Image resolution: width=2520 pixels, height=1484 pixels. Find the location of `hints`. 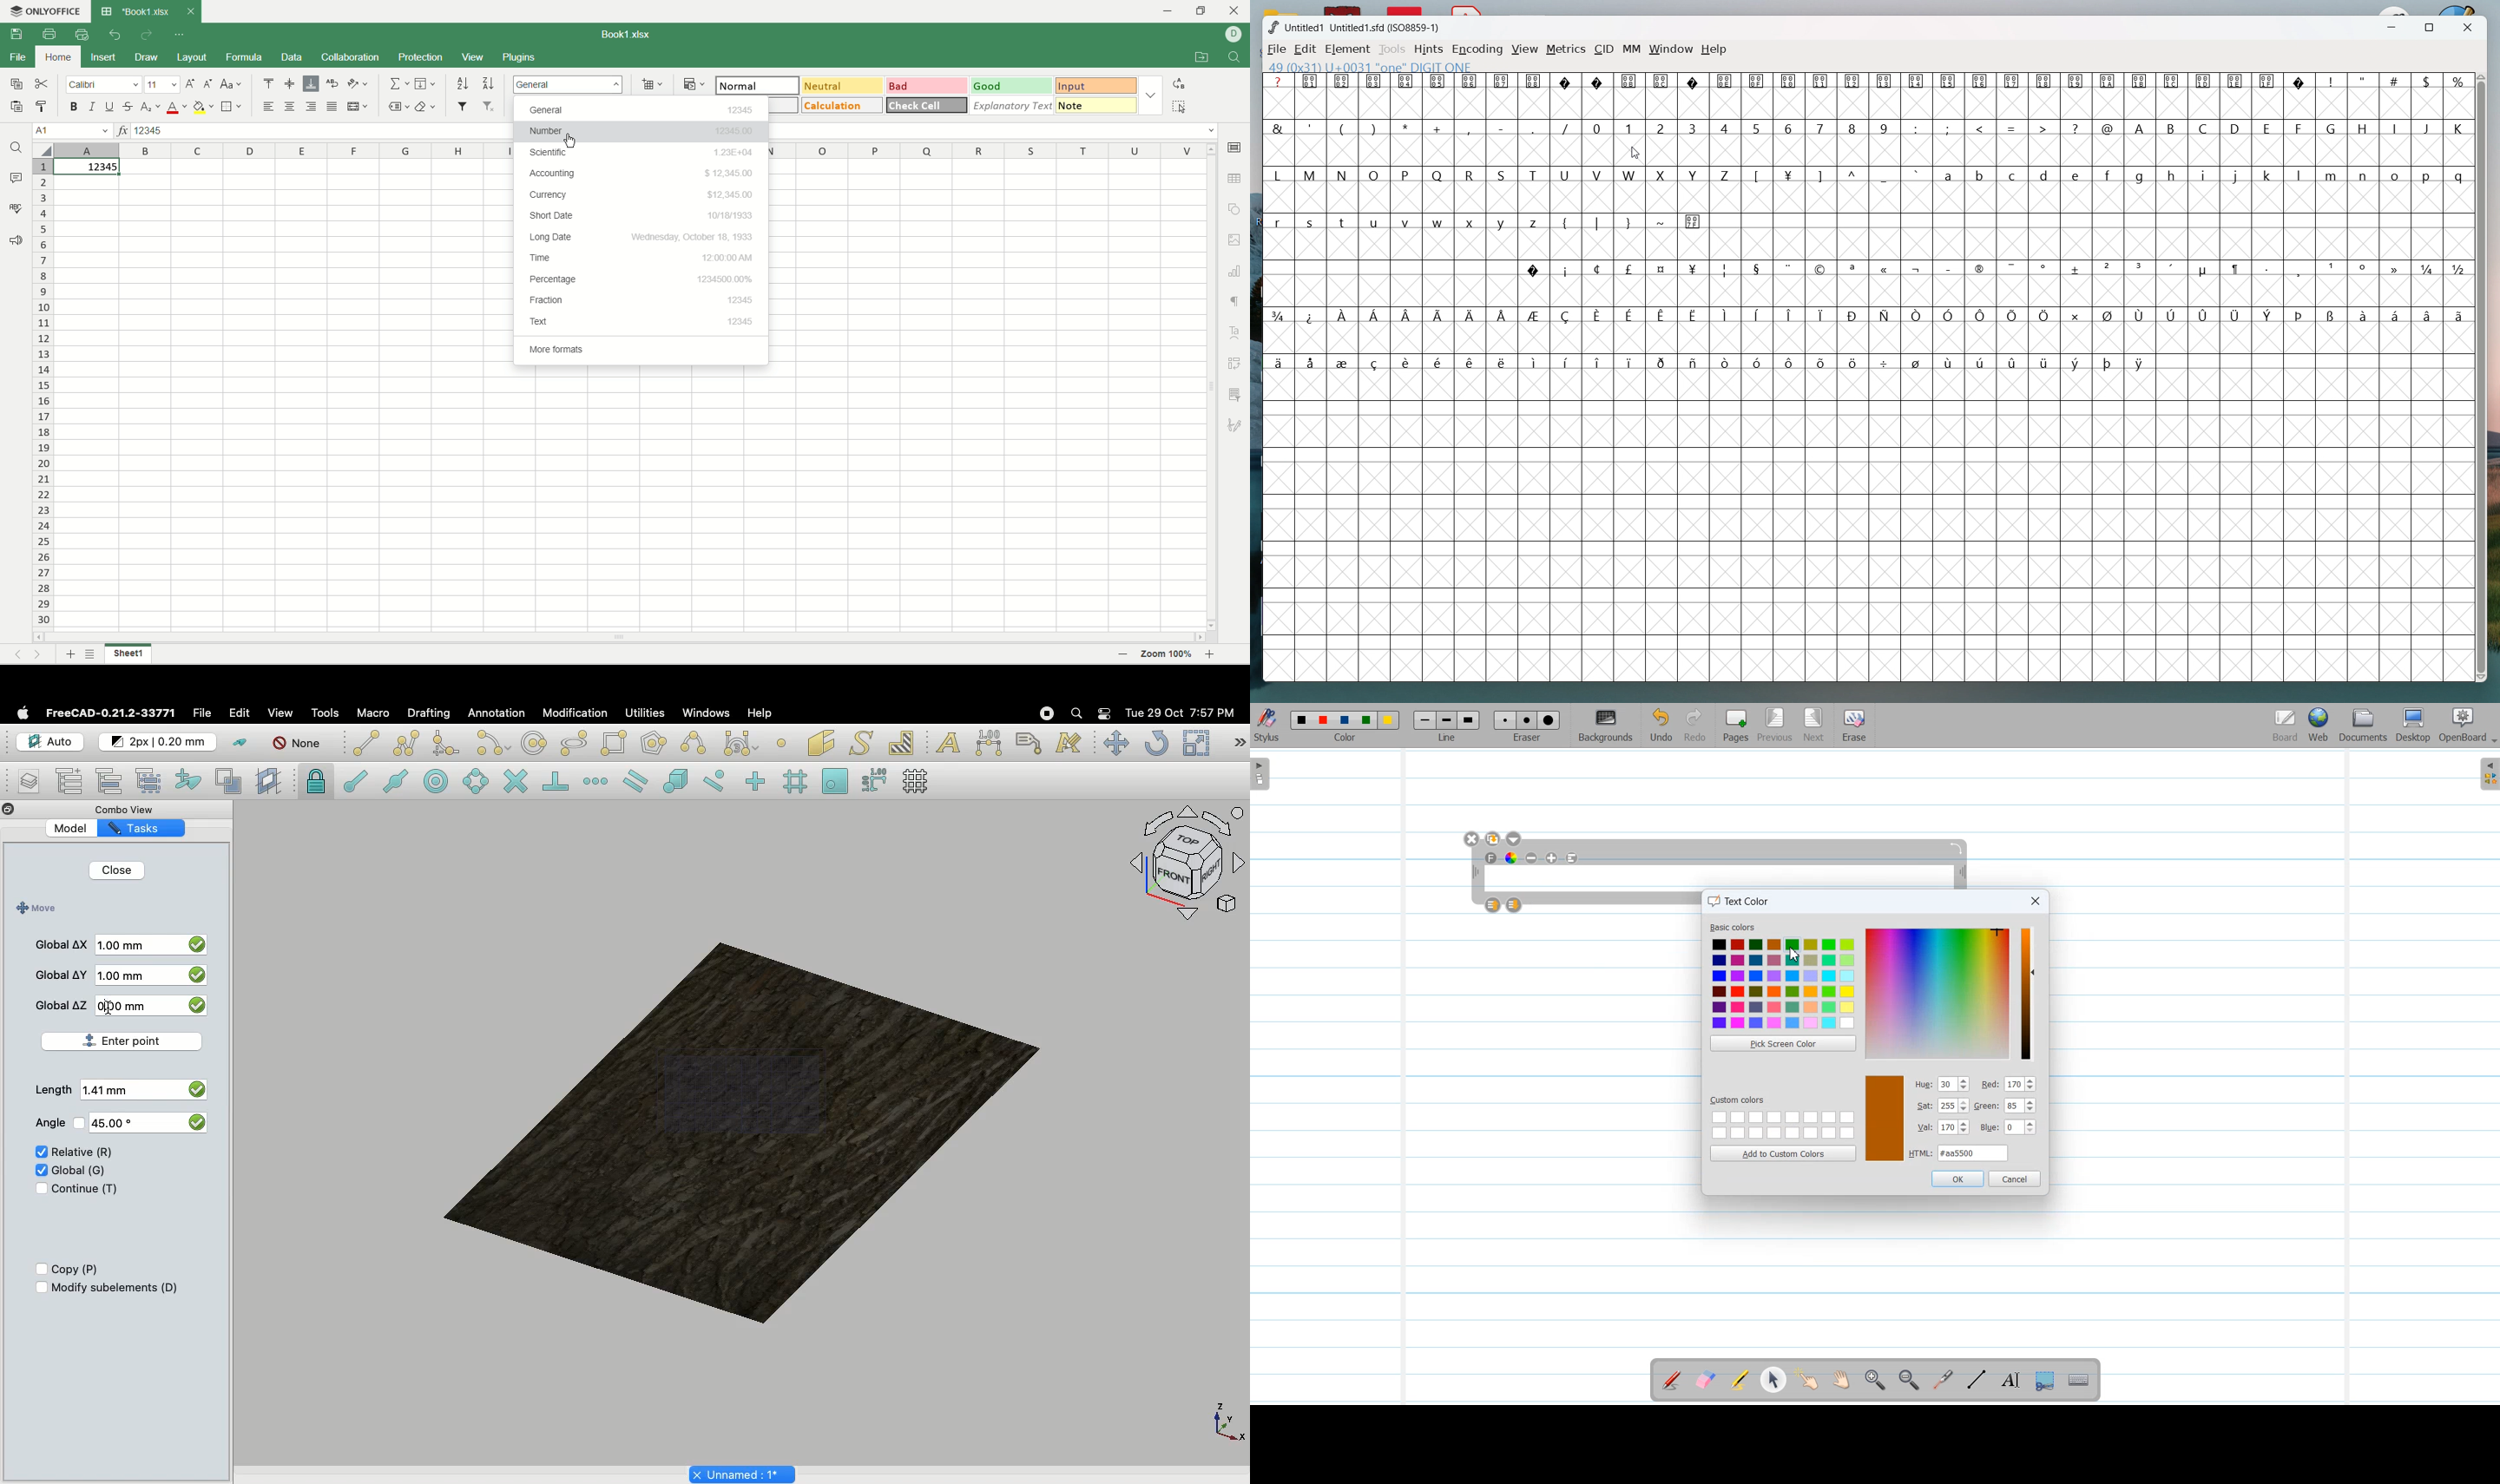

hints is located at coordinates (1428, 49).